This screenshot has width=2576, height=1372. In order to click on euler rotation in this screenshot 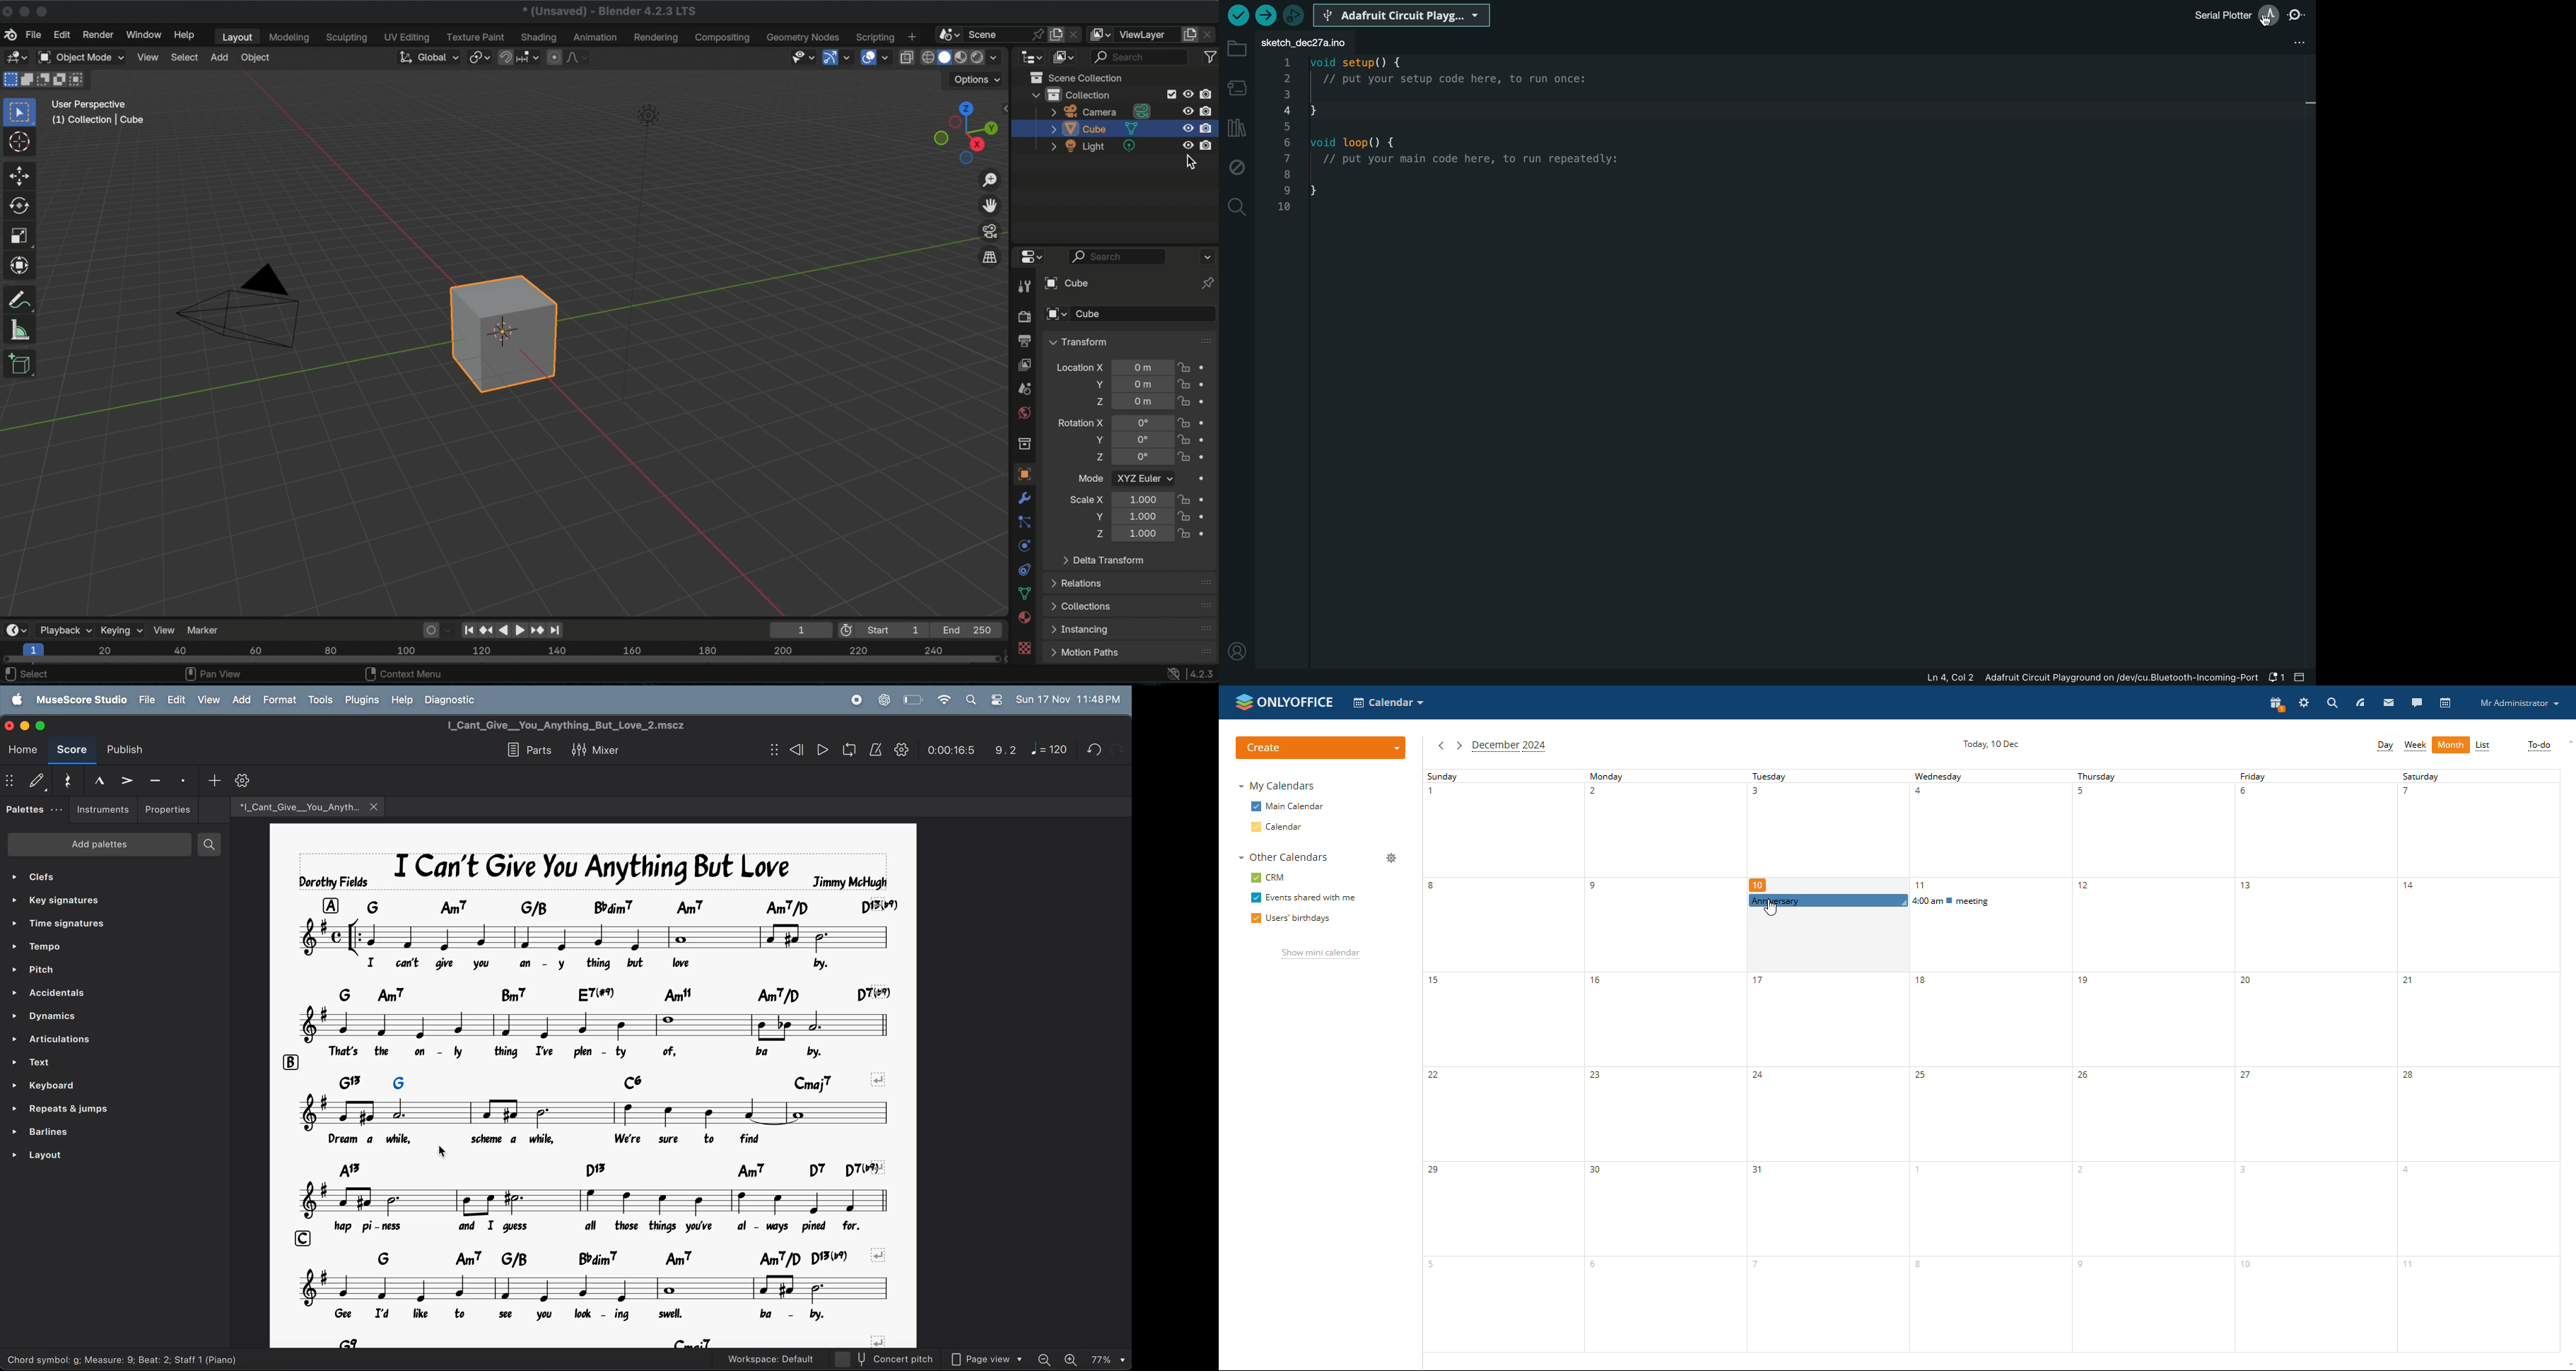, I will do `click(1141, 440)`.